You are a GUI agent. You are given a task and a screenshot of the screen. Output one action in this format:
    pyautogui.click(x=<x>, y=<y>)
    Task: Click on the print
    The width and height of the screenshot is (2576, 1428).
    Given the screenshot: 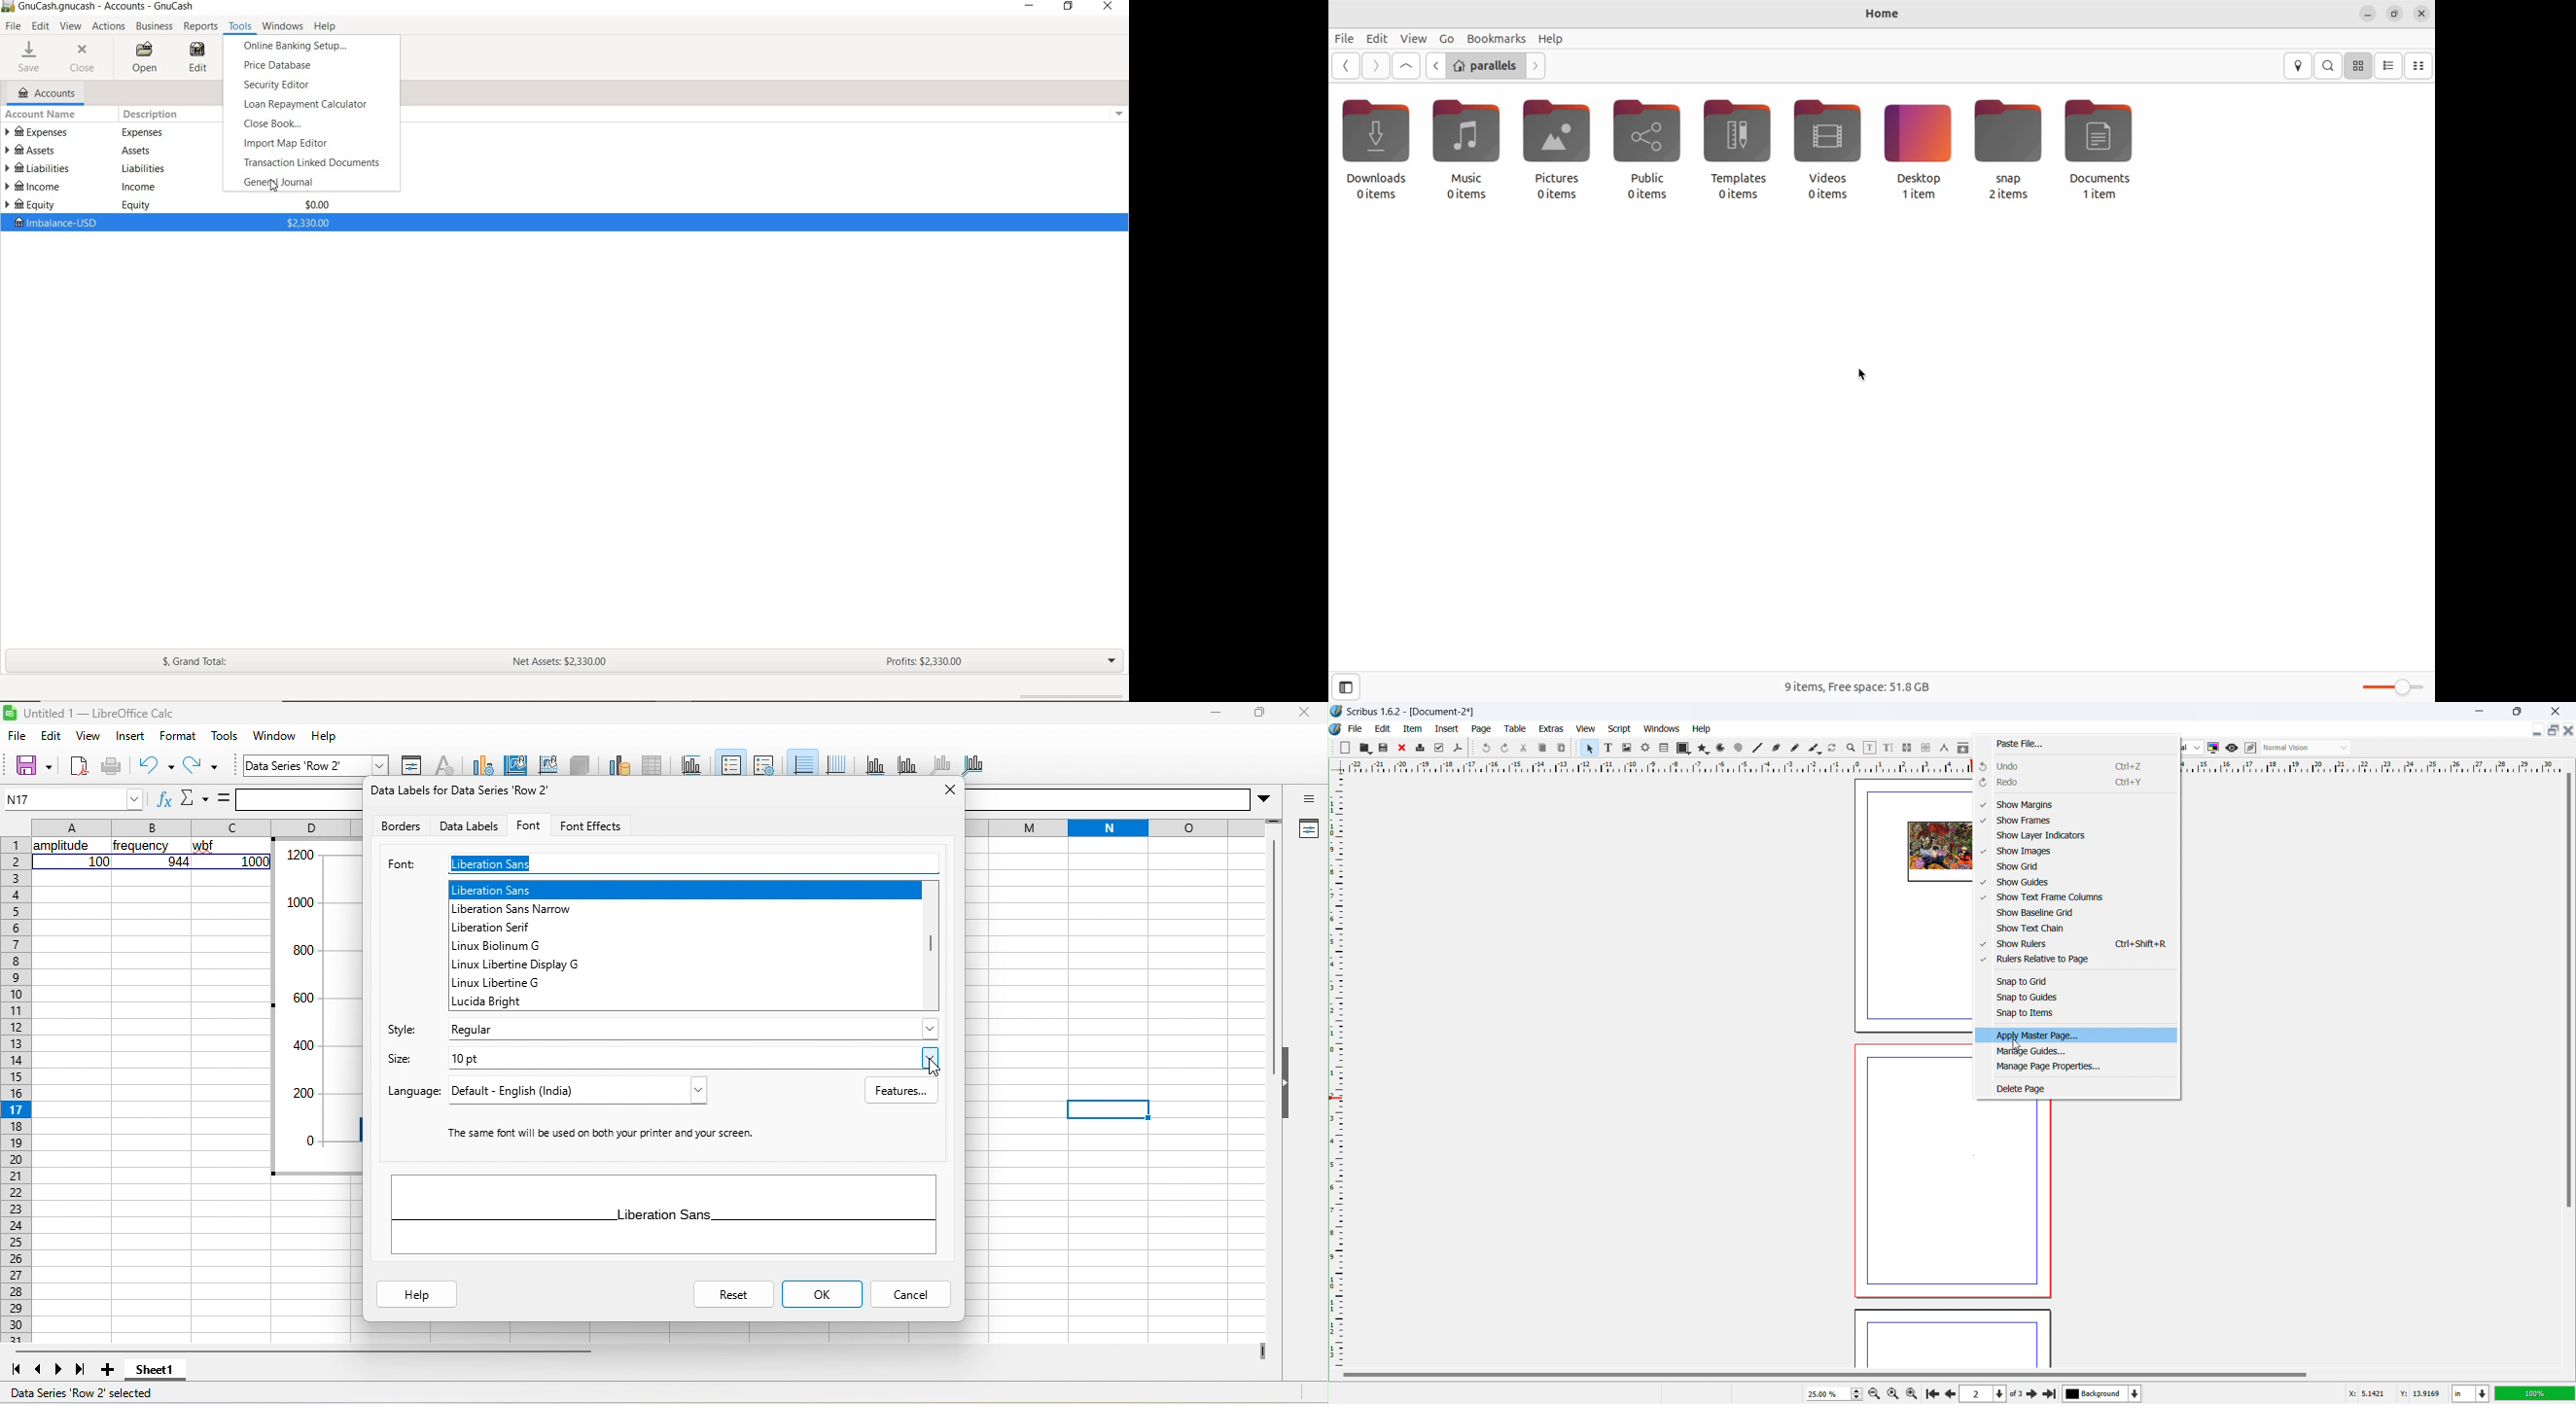 What is the action you would take?
    pyautogui.click(x=1421, y=746)
    